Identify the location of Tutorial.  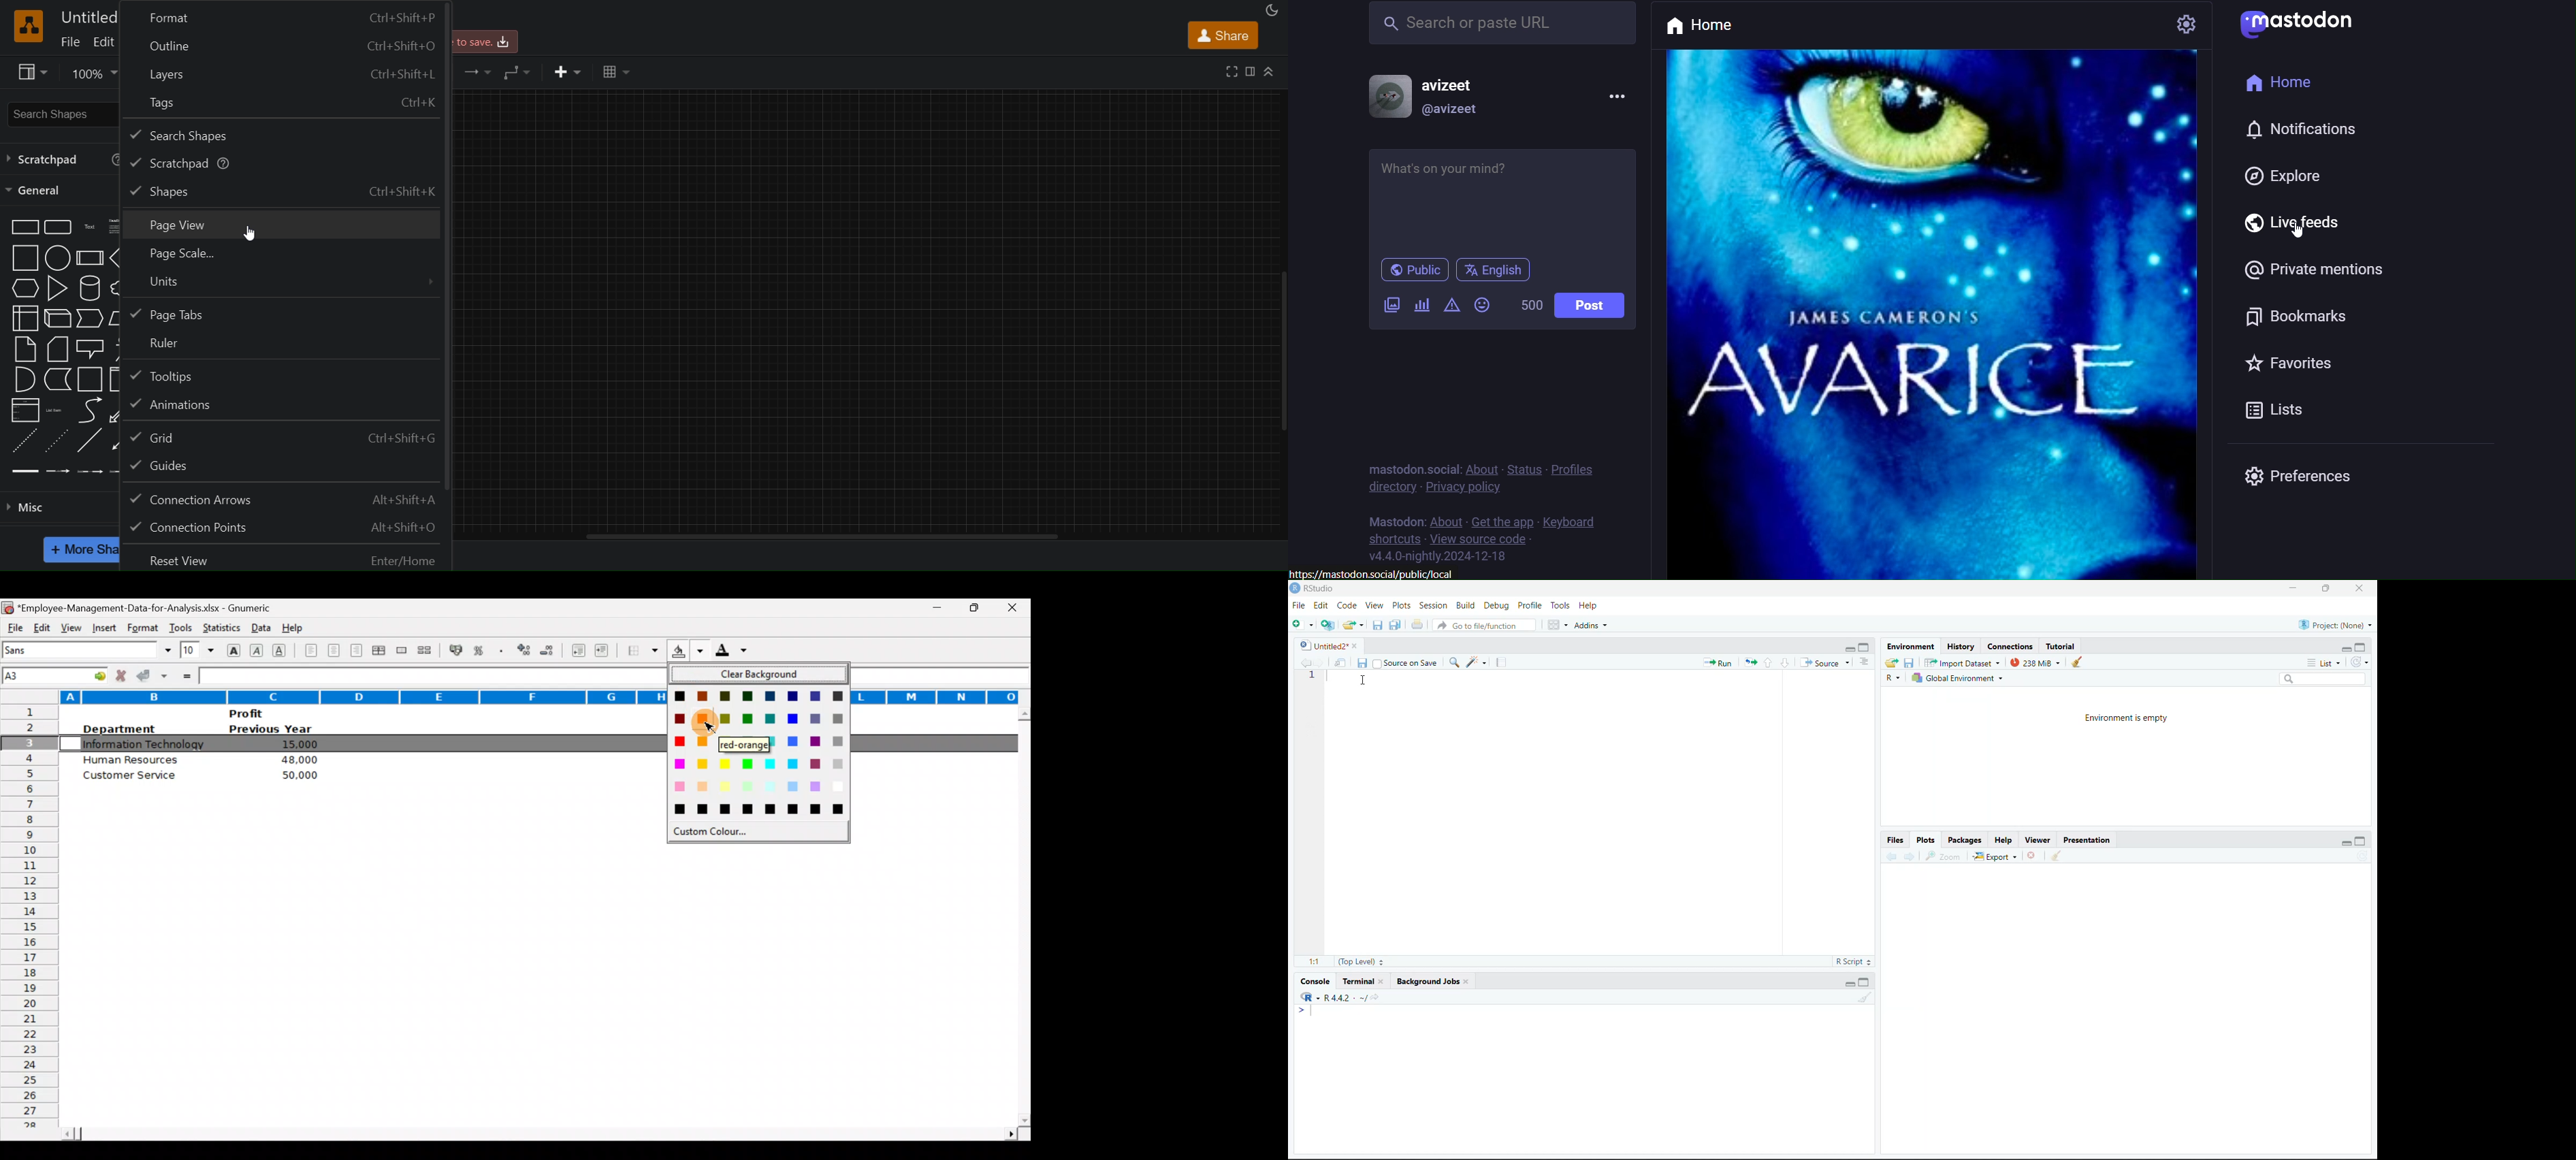
(2060, 647).